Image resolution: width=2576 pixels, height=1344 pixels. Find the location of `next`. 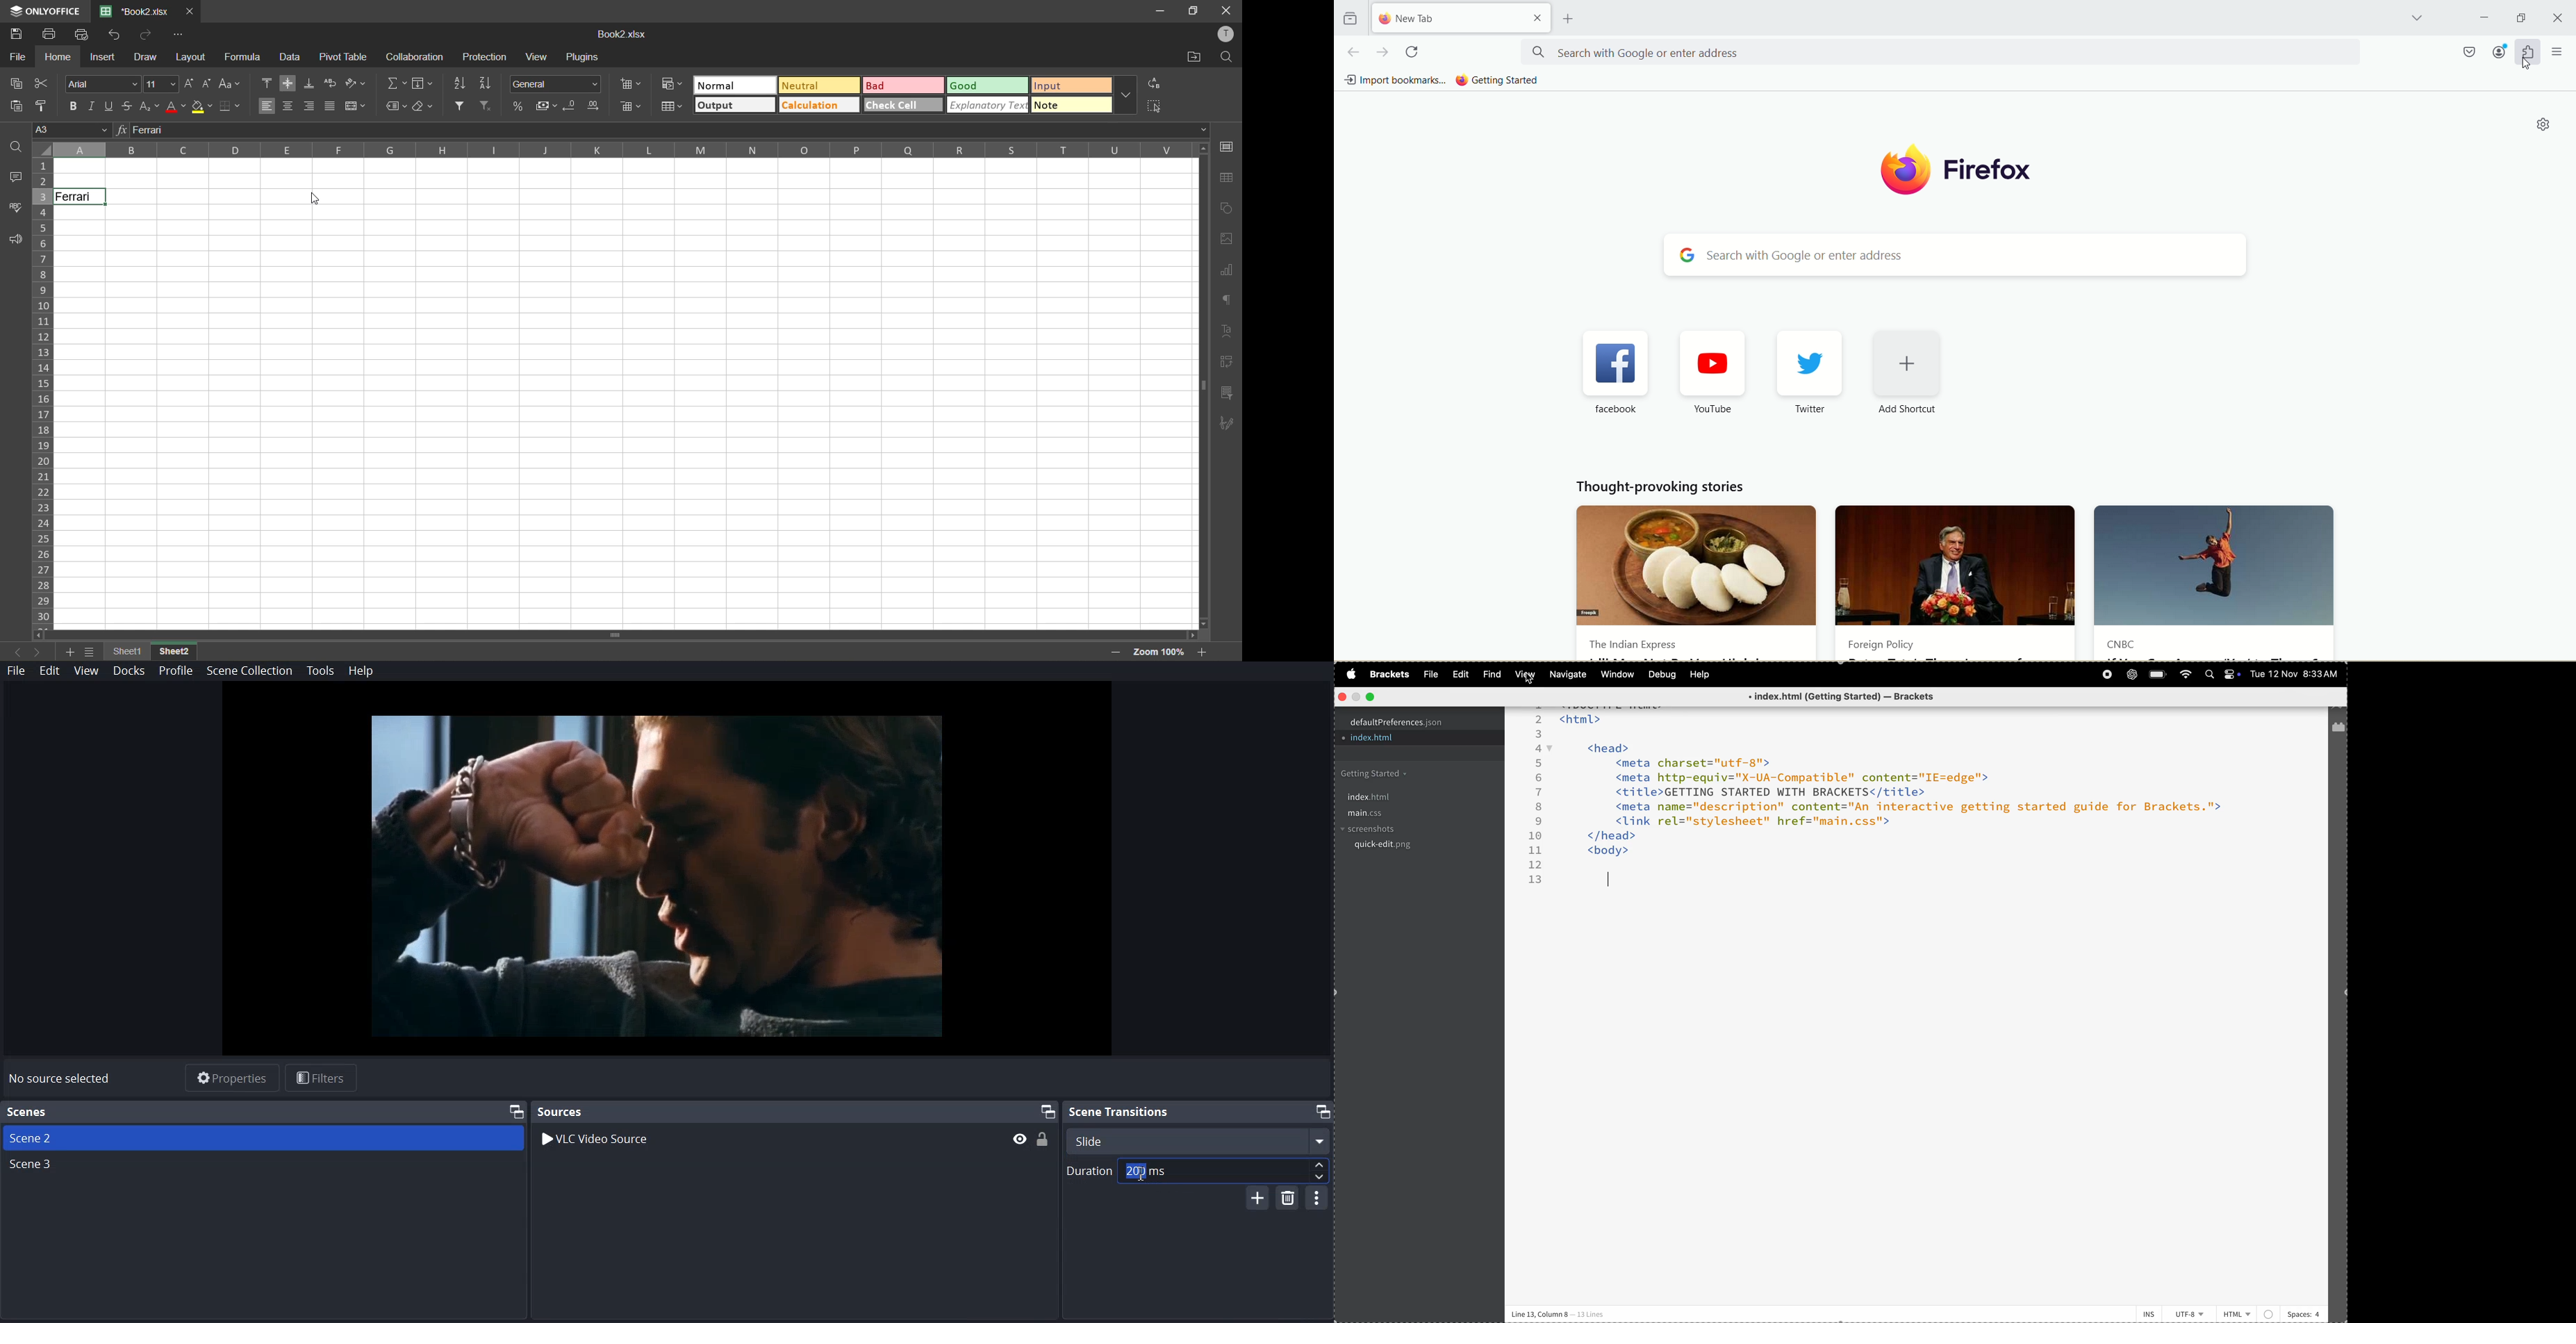

next is located at coordinates (36, 652).